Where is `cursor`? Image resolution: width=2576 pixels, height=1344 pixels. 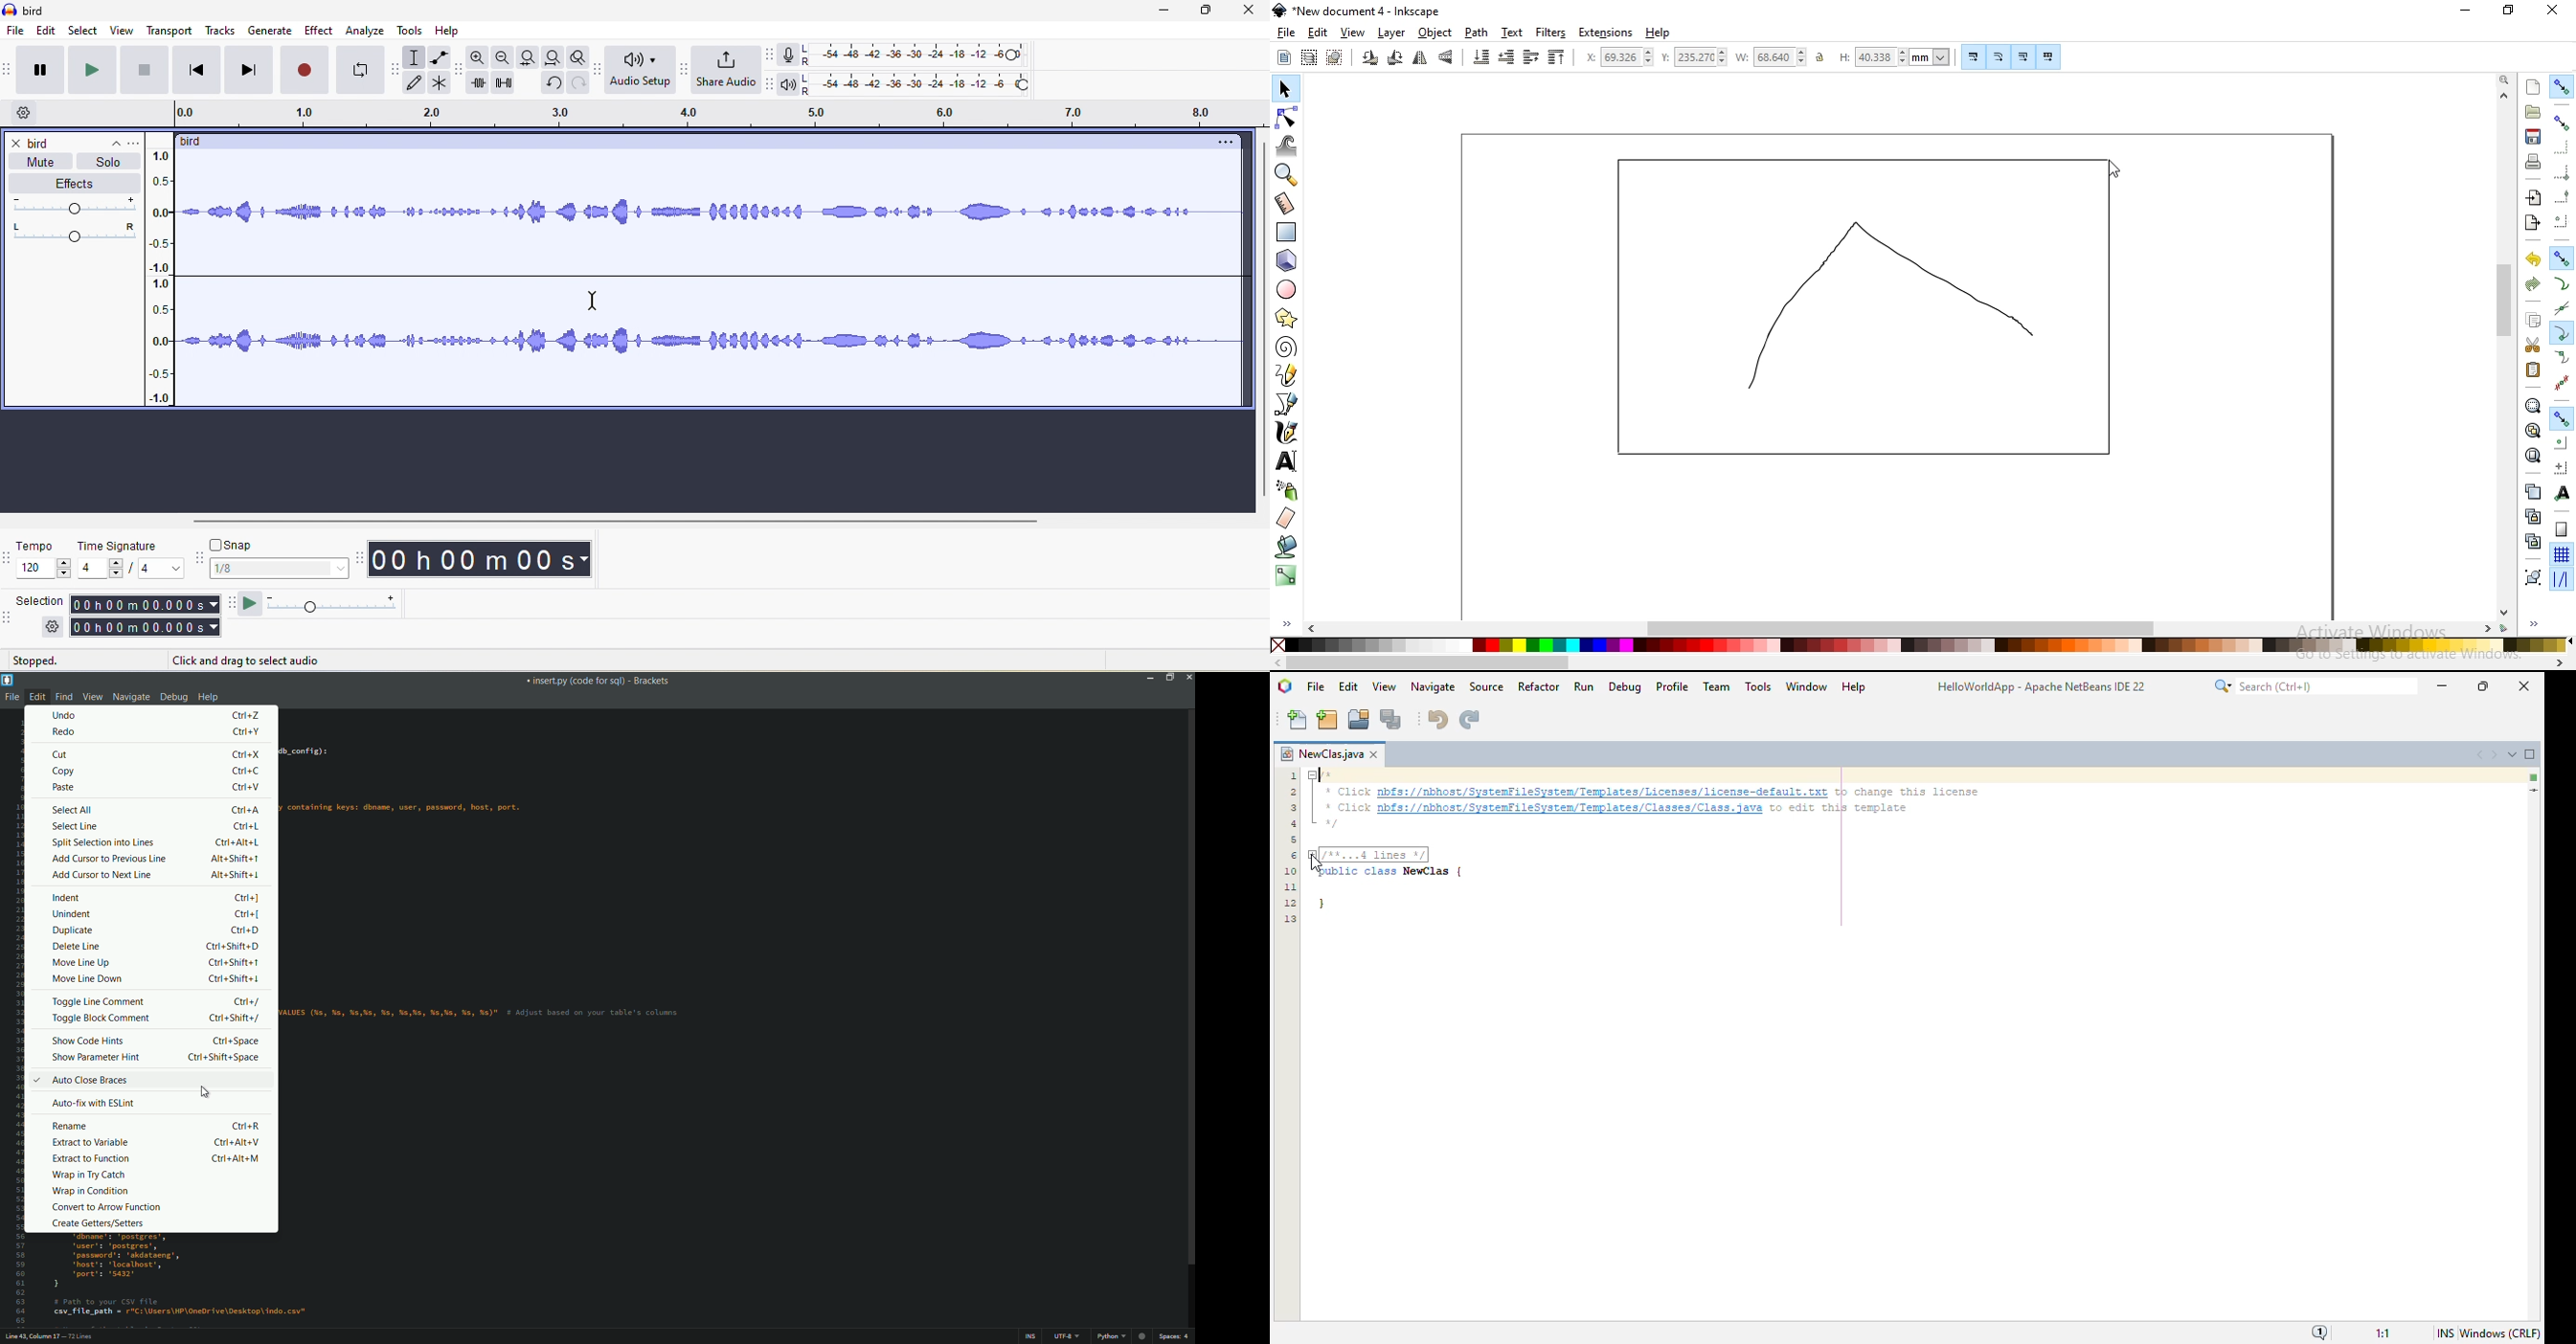
cursor is located at coordinates (204, 1093).